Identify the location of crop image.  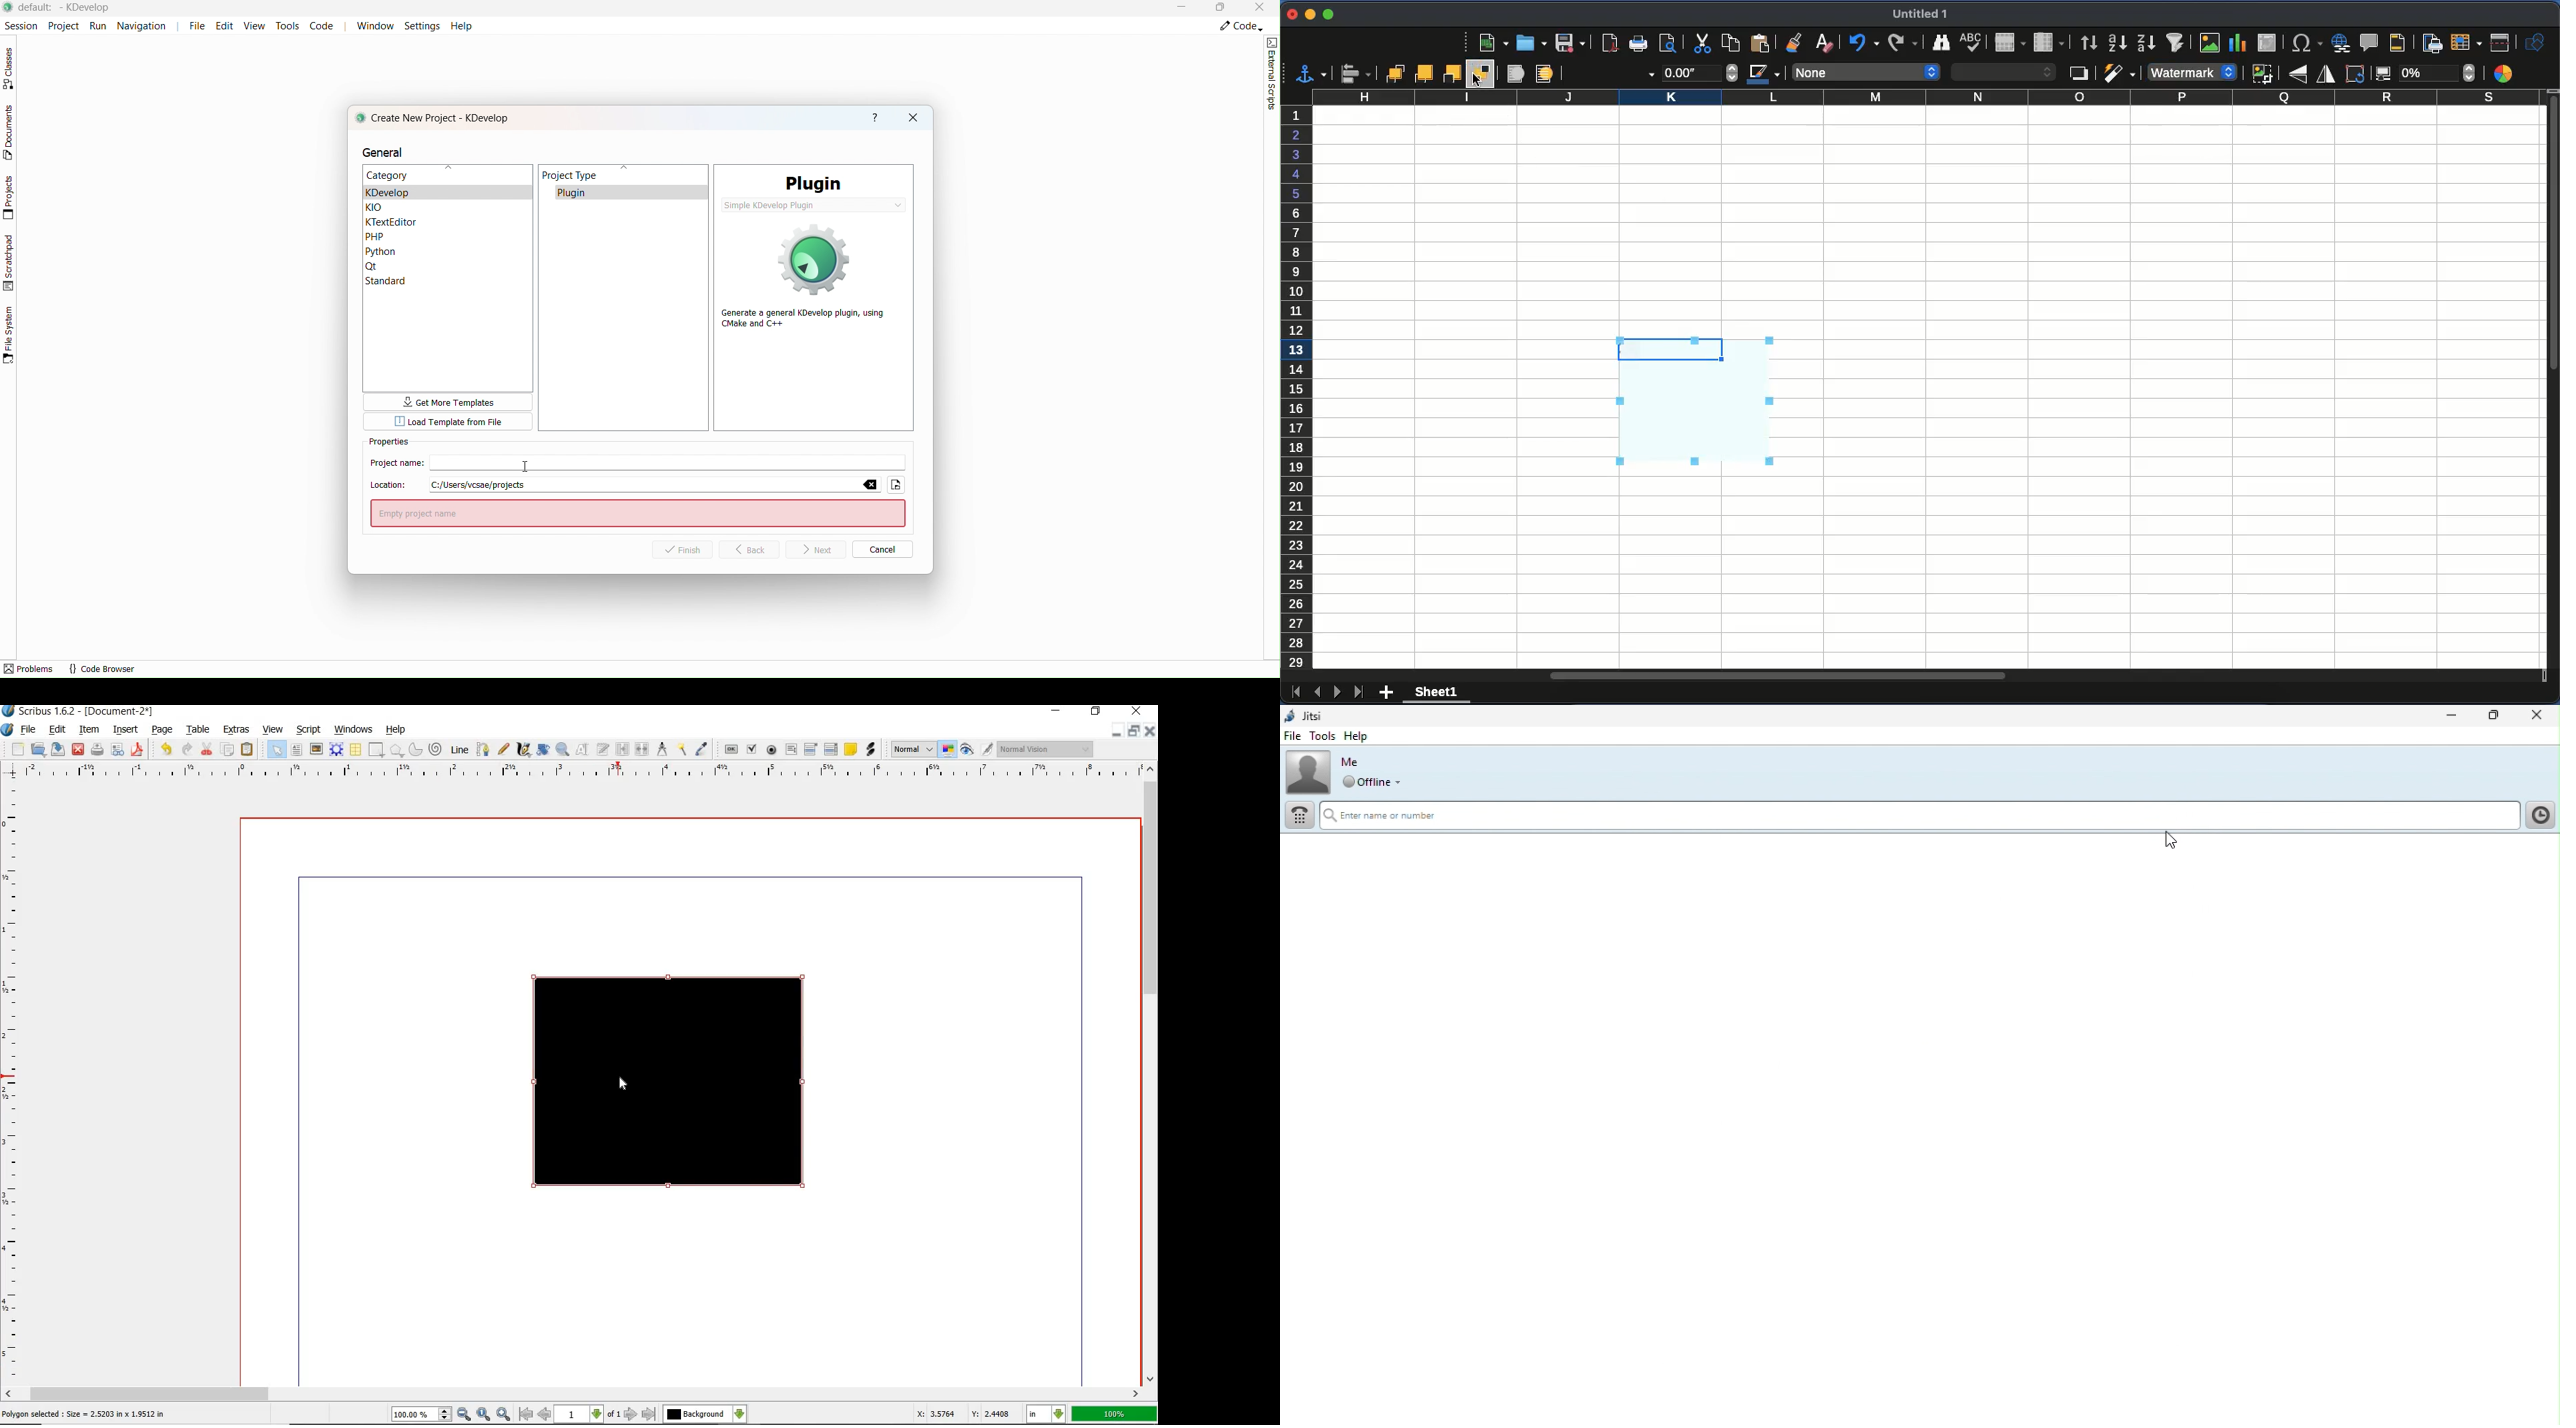
(2262, 74).